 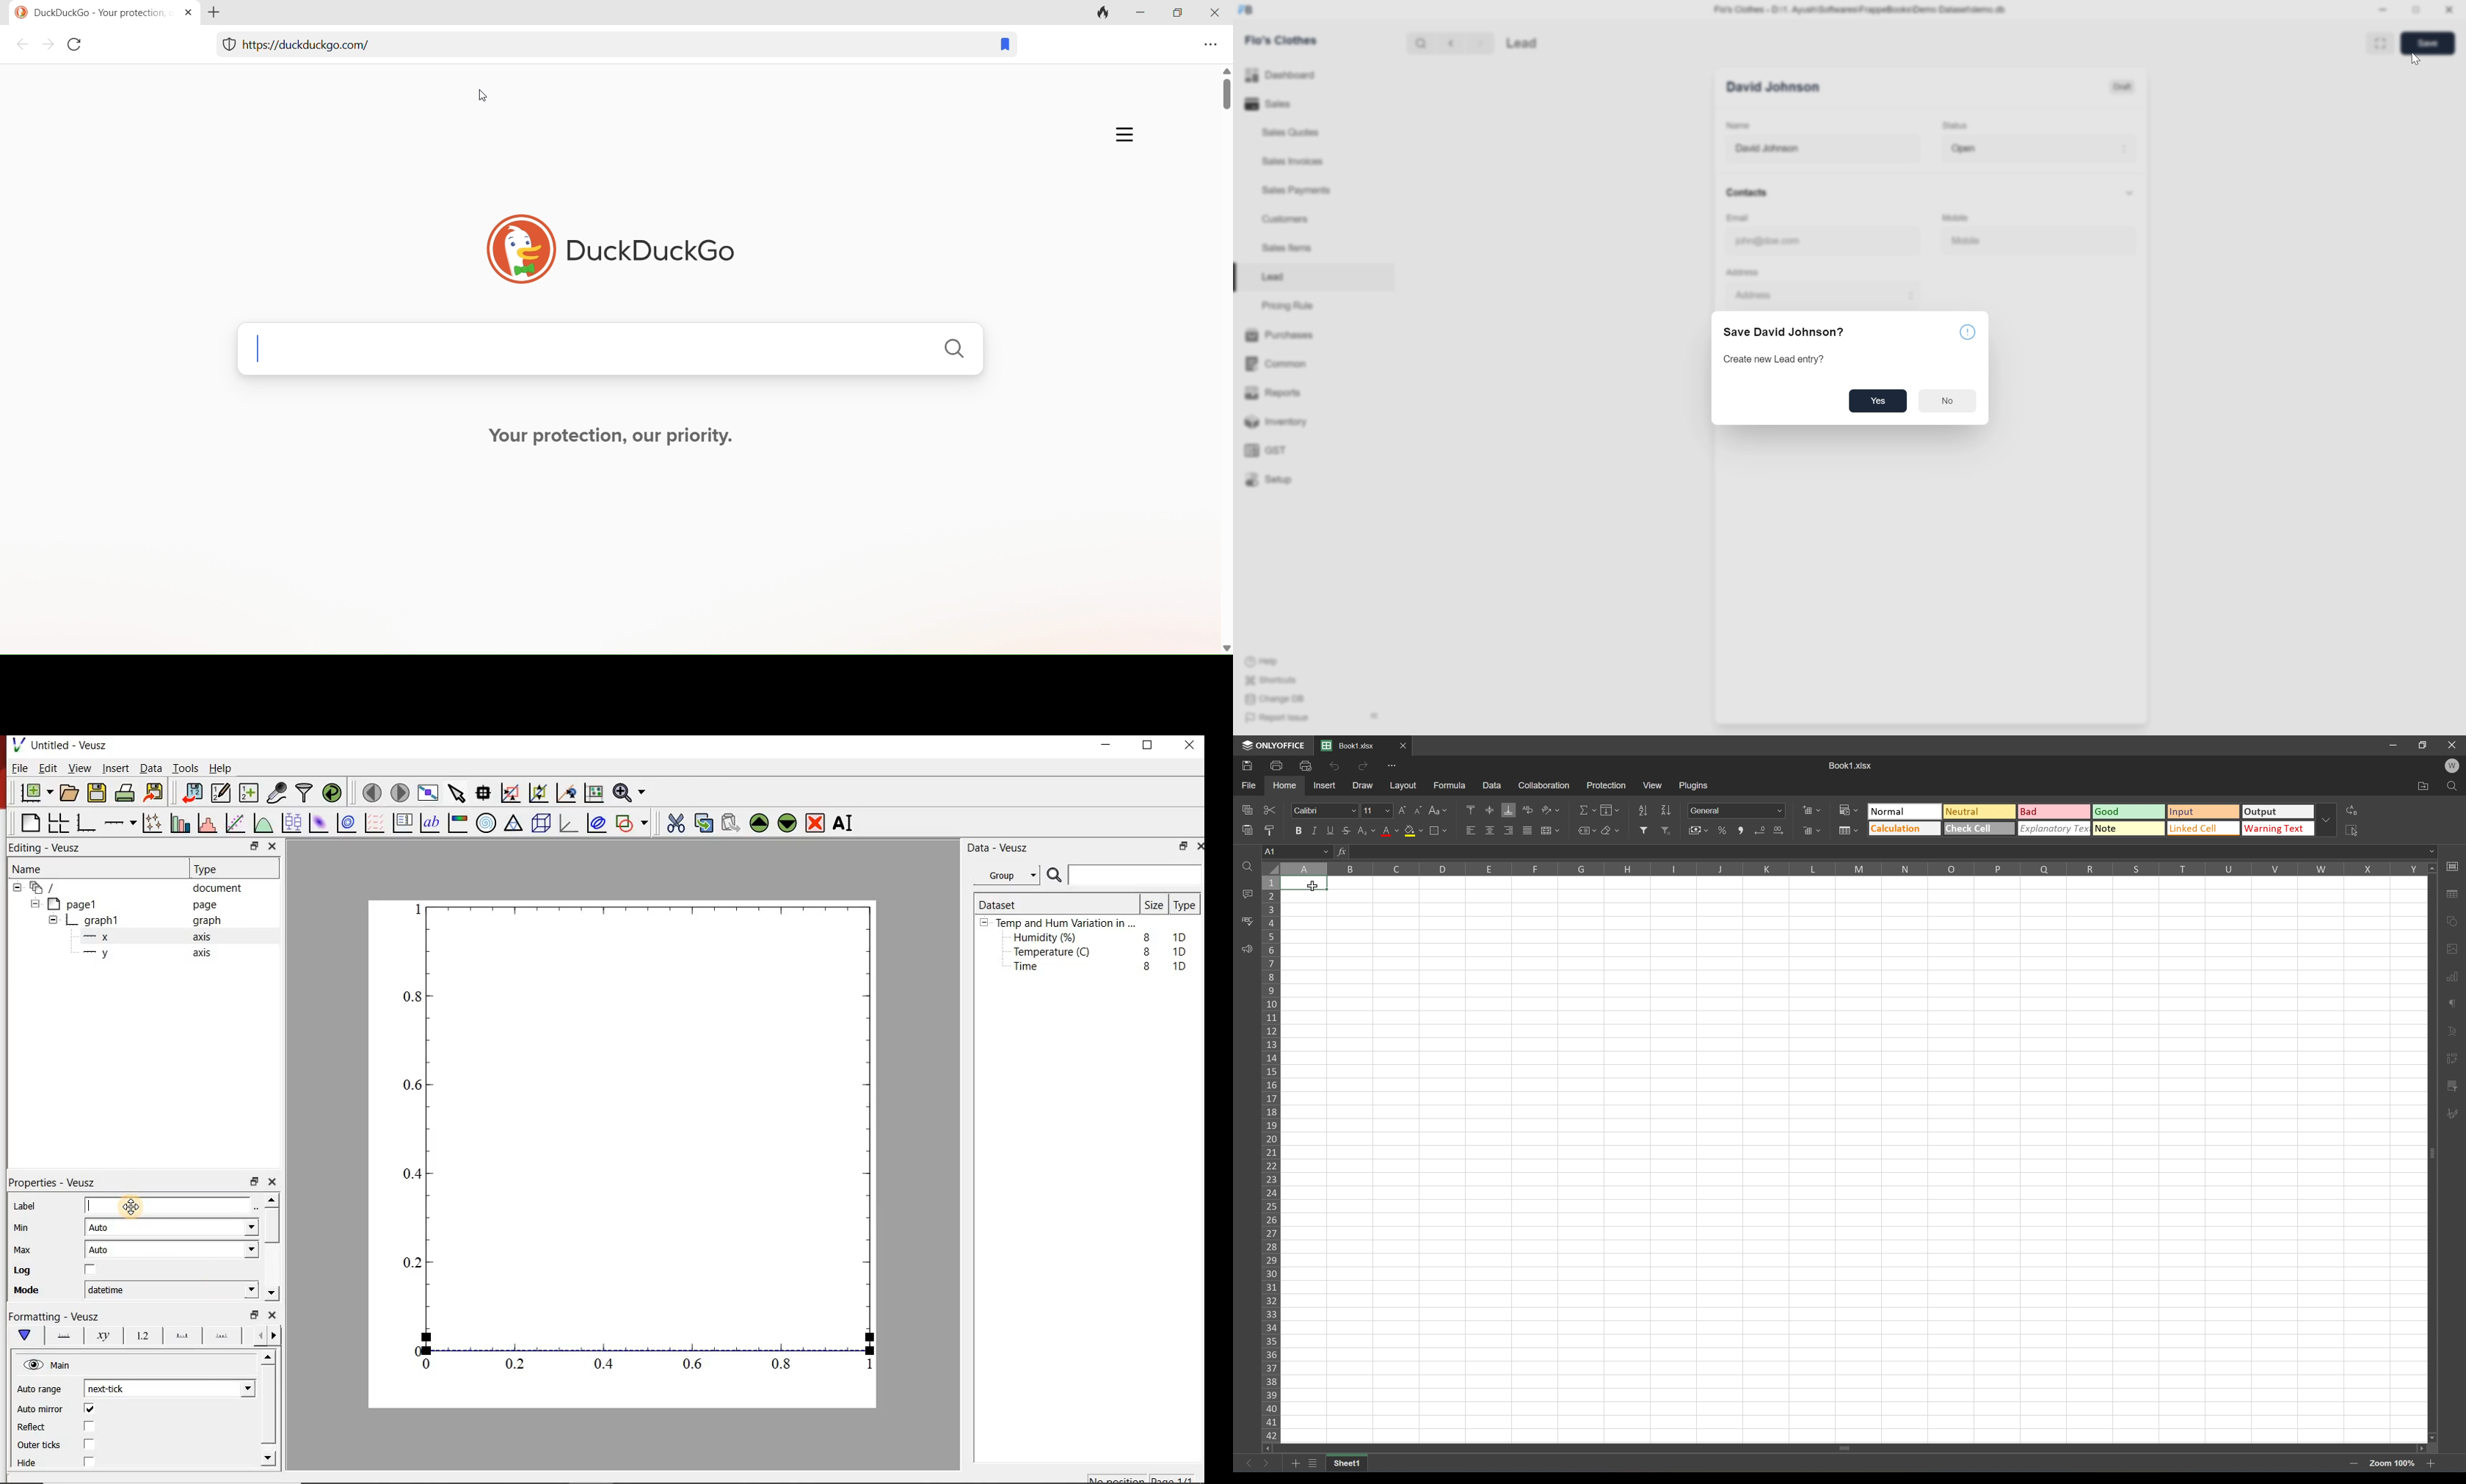 What do you see at coordinates (1442, 830) in the screenshot?
I see `Borders` at bounding box center [1442, 830].